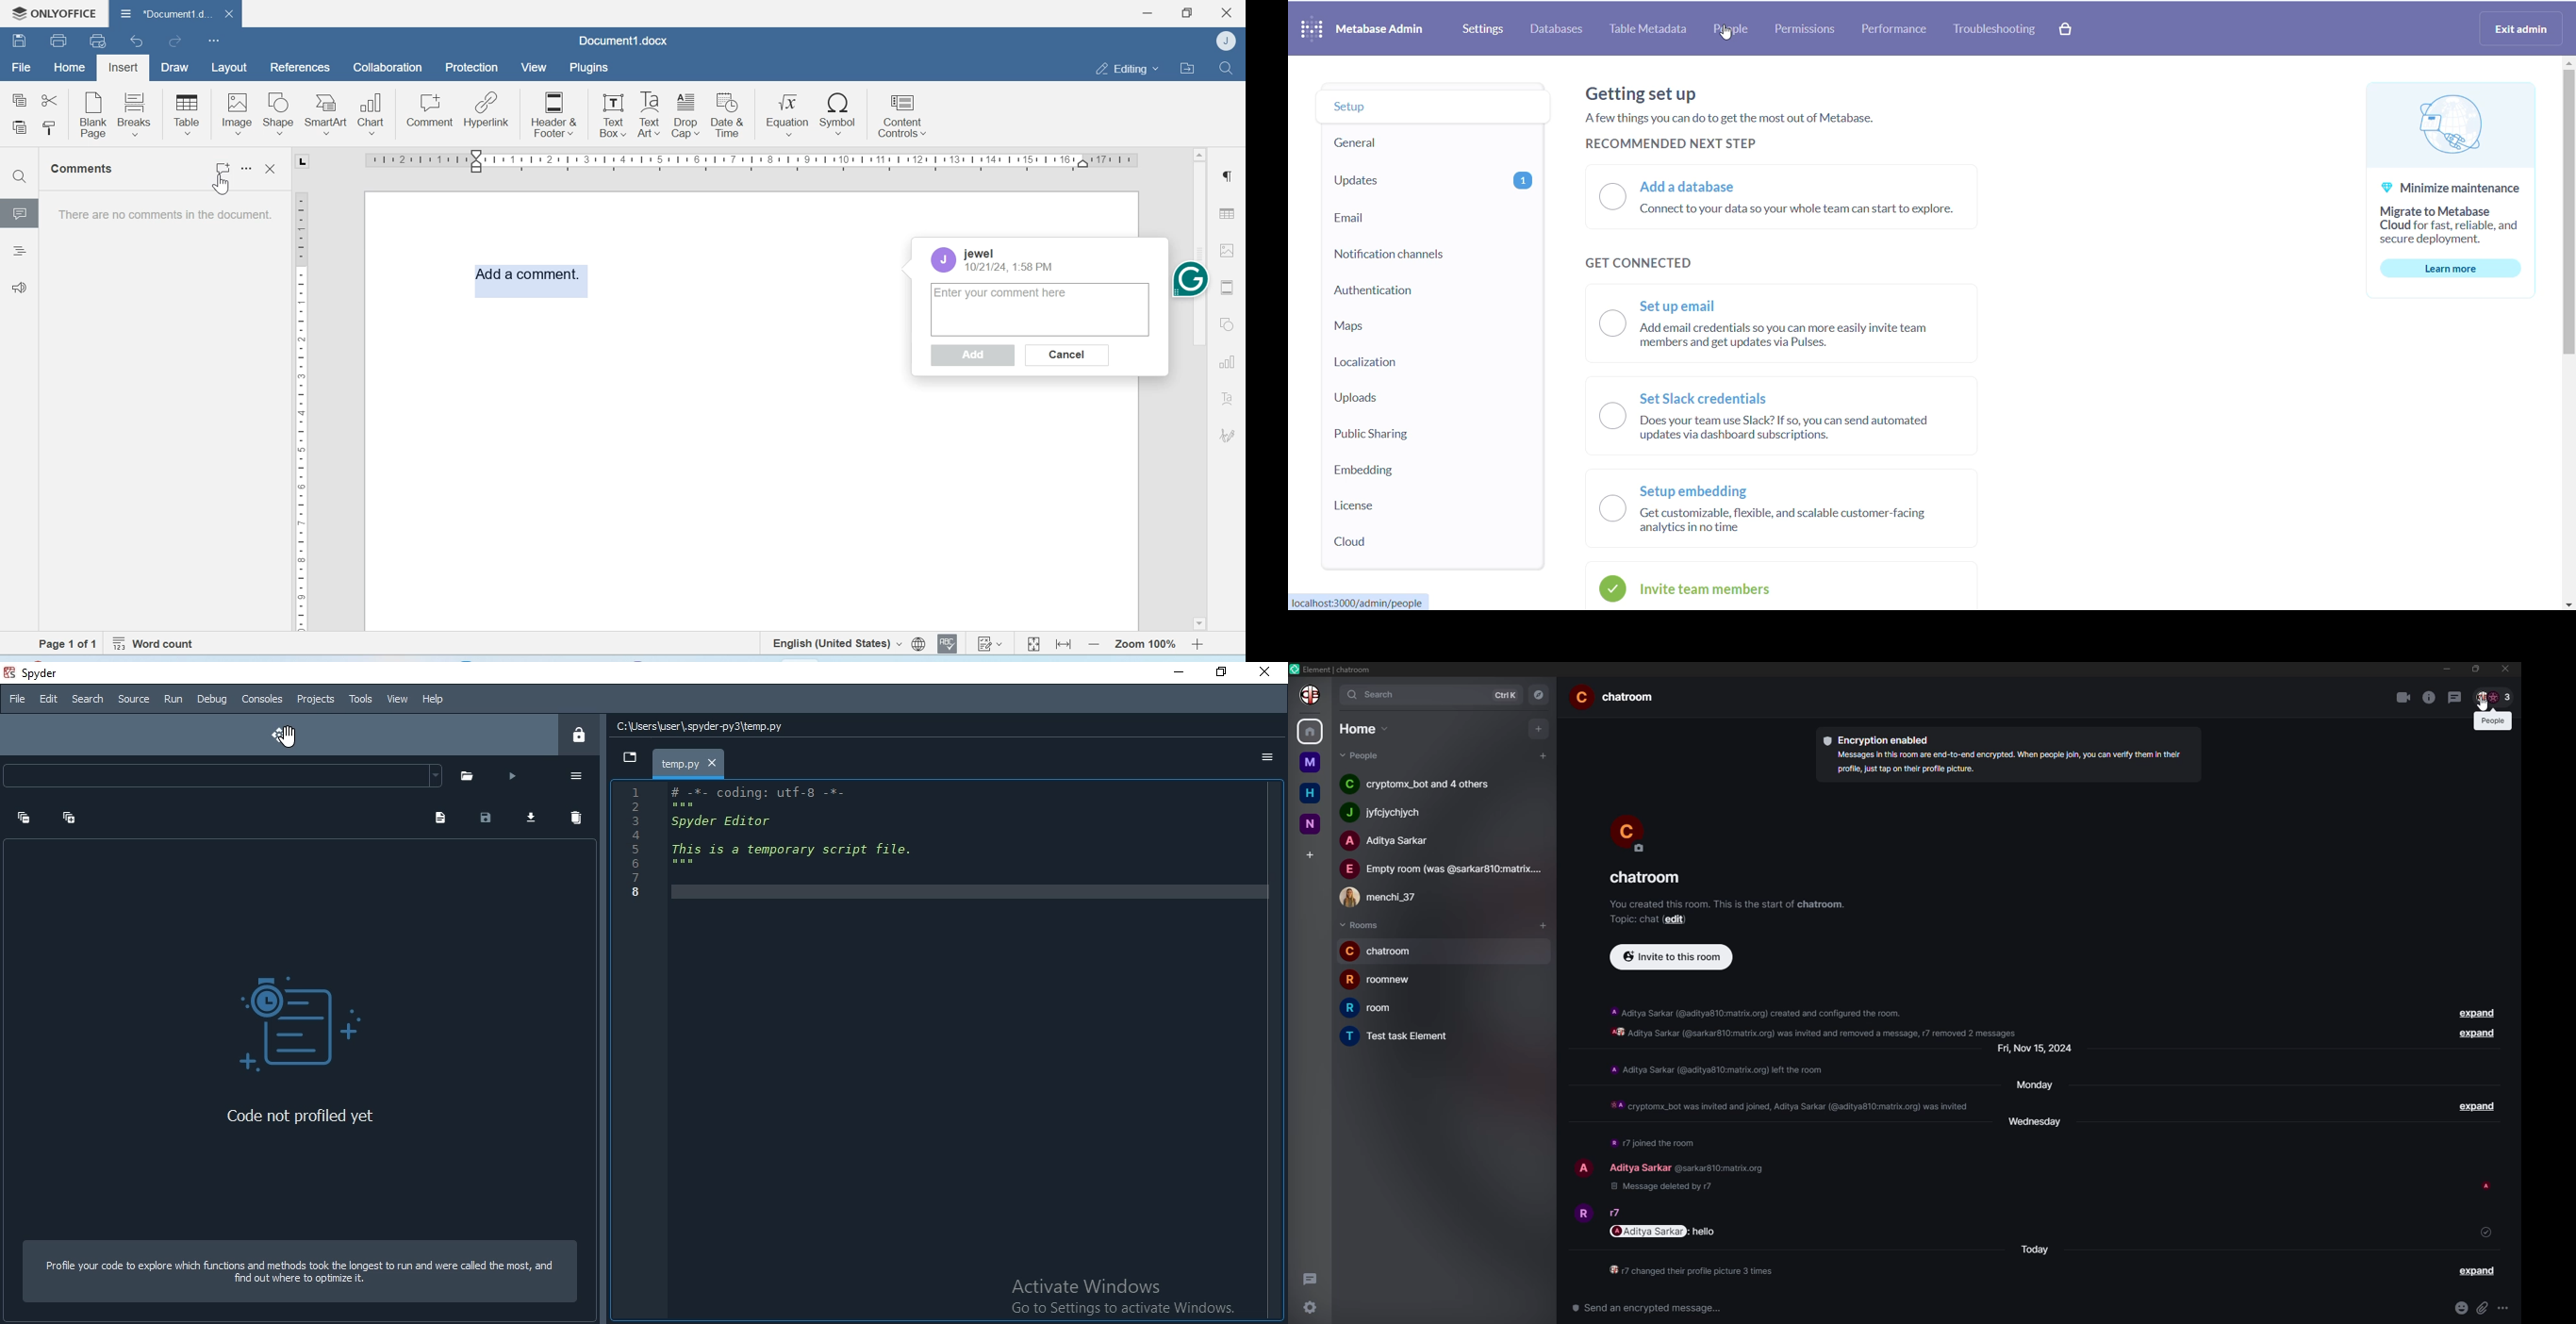  What do you see at coordinates (1311, 854) in the screenshot?
I see `add` at bounding box center [1311, 854].